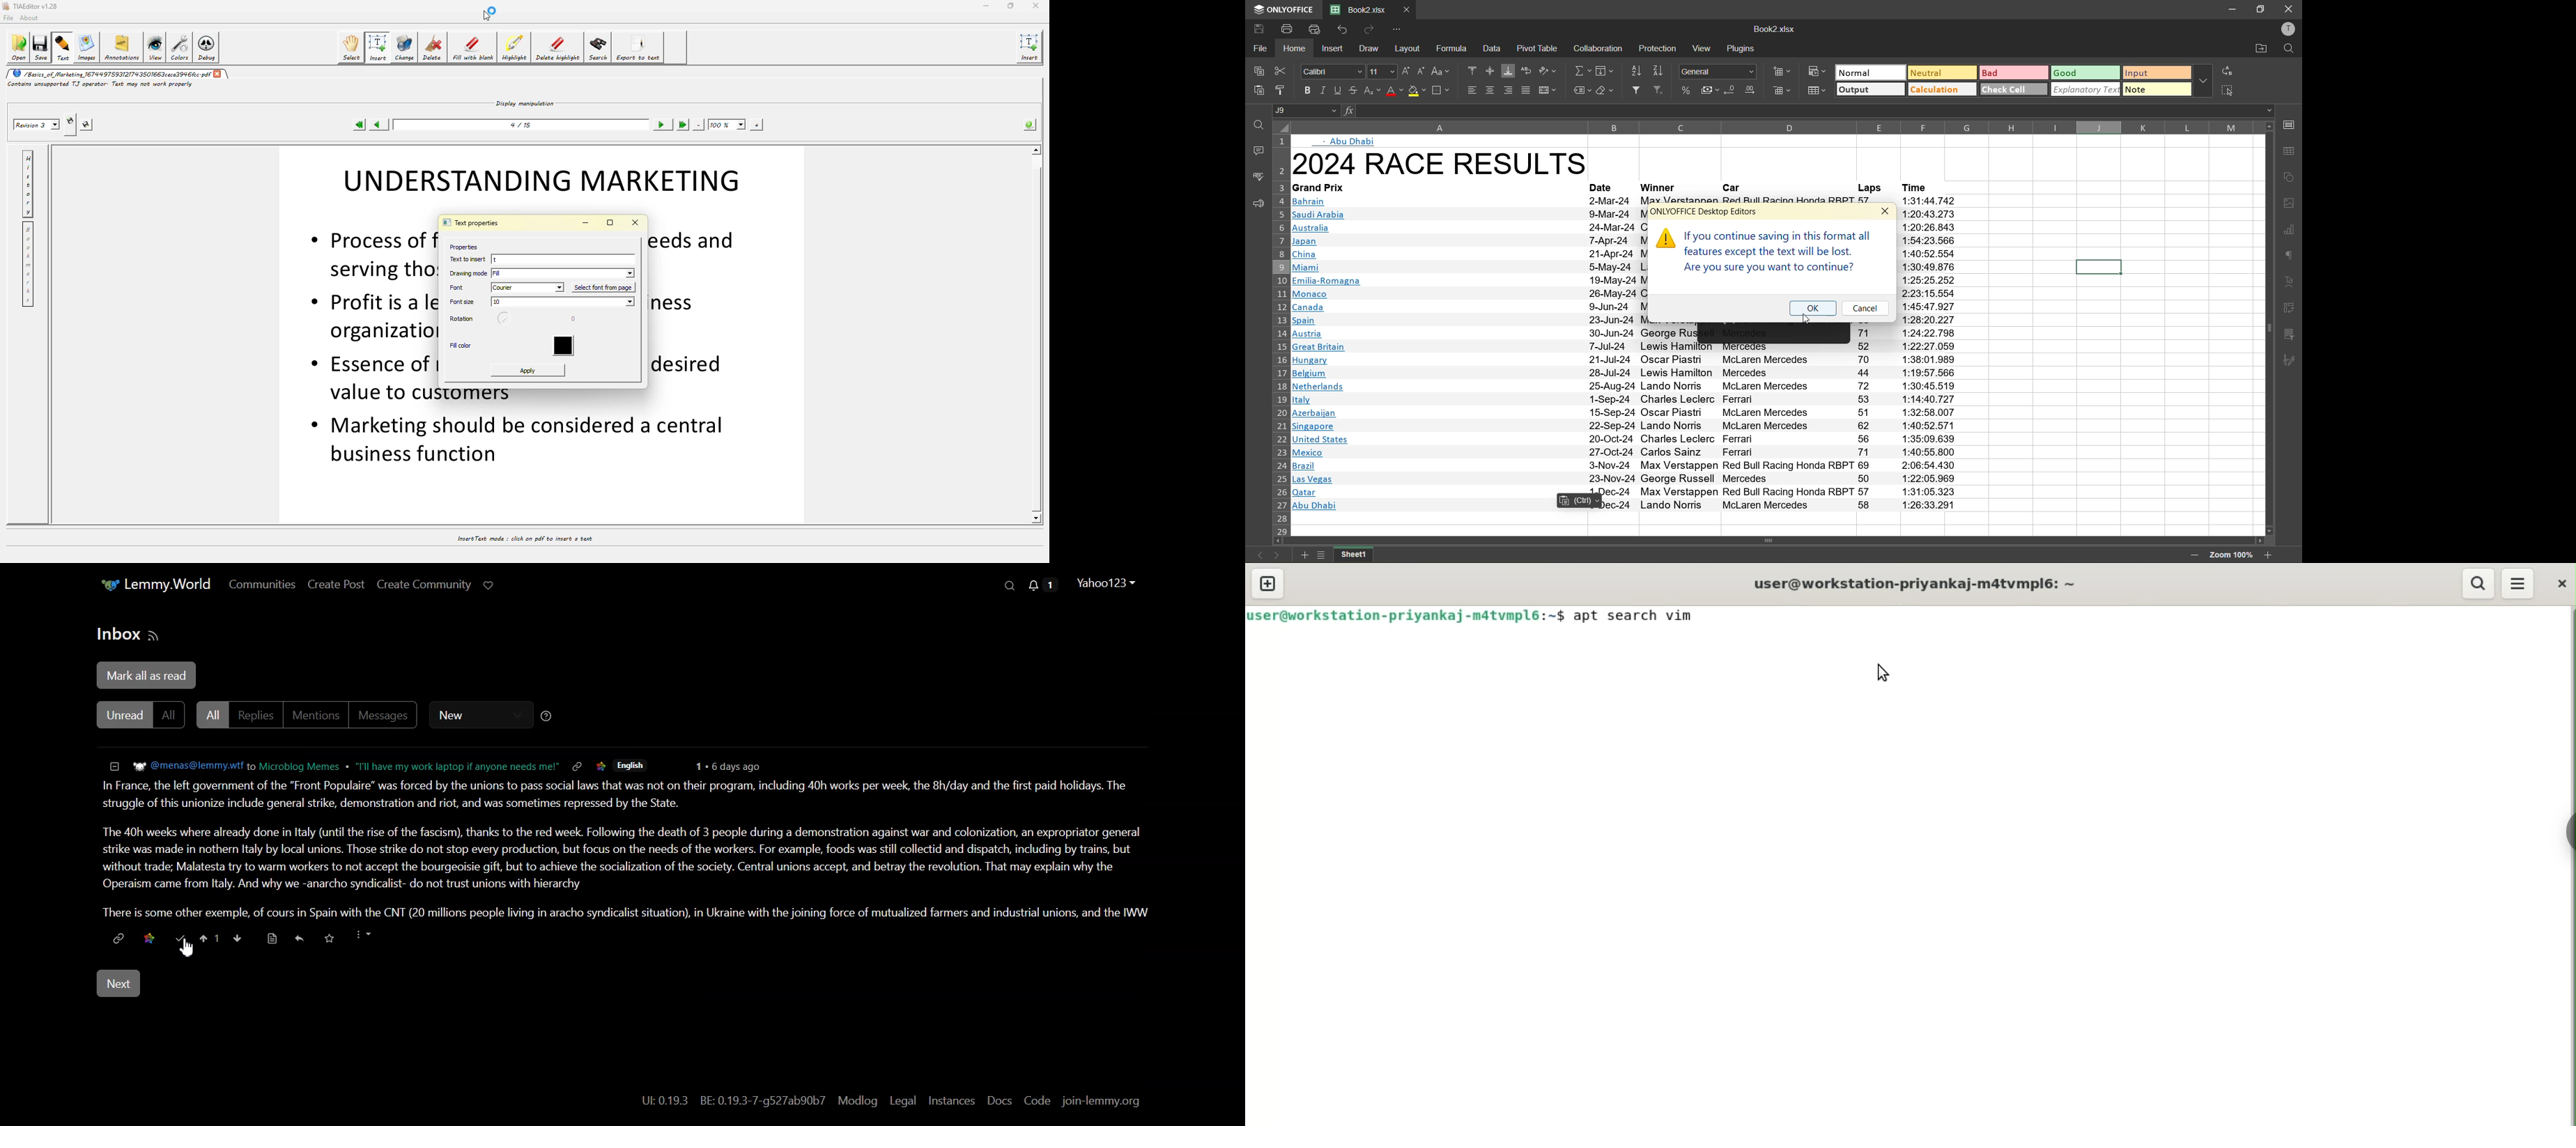 Image resolution: width=2576 pixels, height=1148 pixels. Describe the element at coordinates (1276, 556) in the screenshot. I see `next` at that location.